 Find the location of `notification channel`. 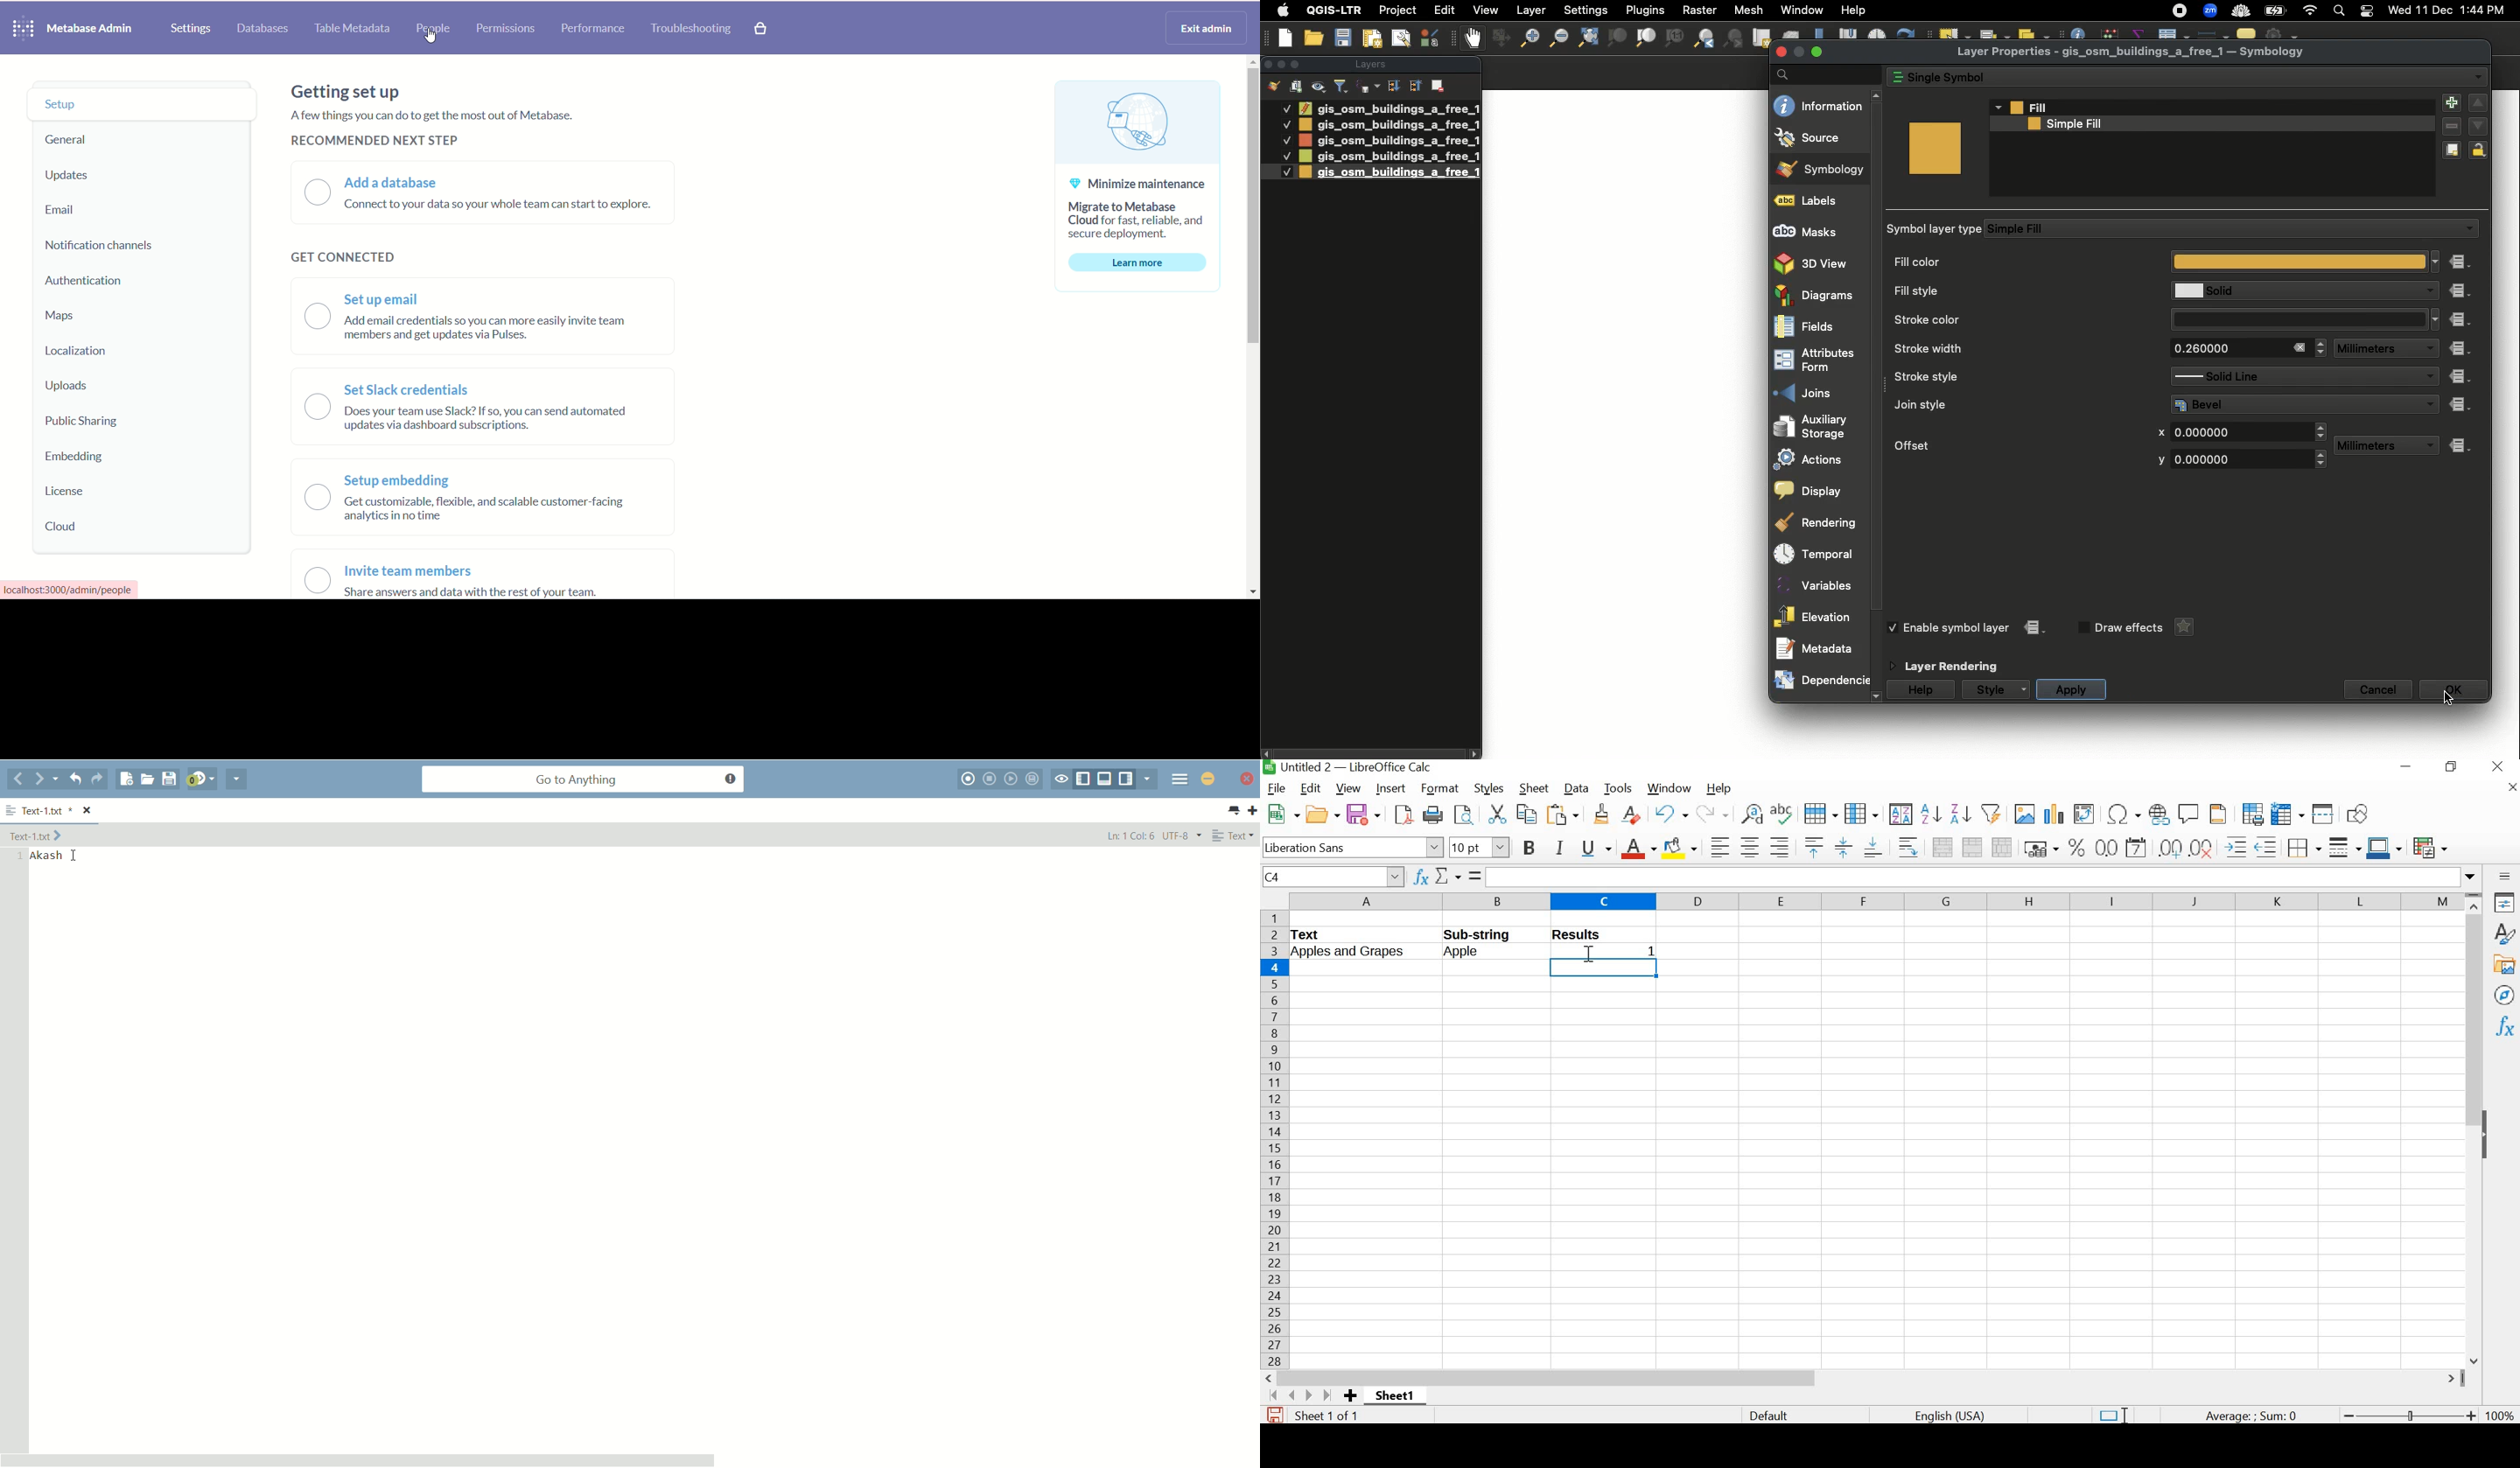

notification channel is located at coordinates (110, 247).